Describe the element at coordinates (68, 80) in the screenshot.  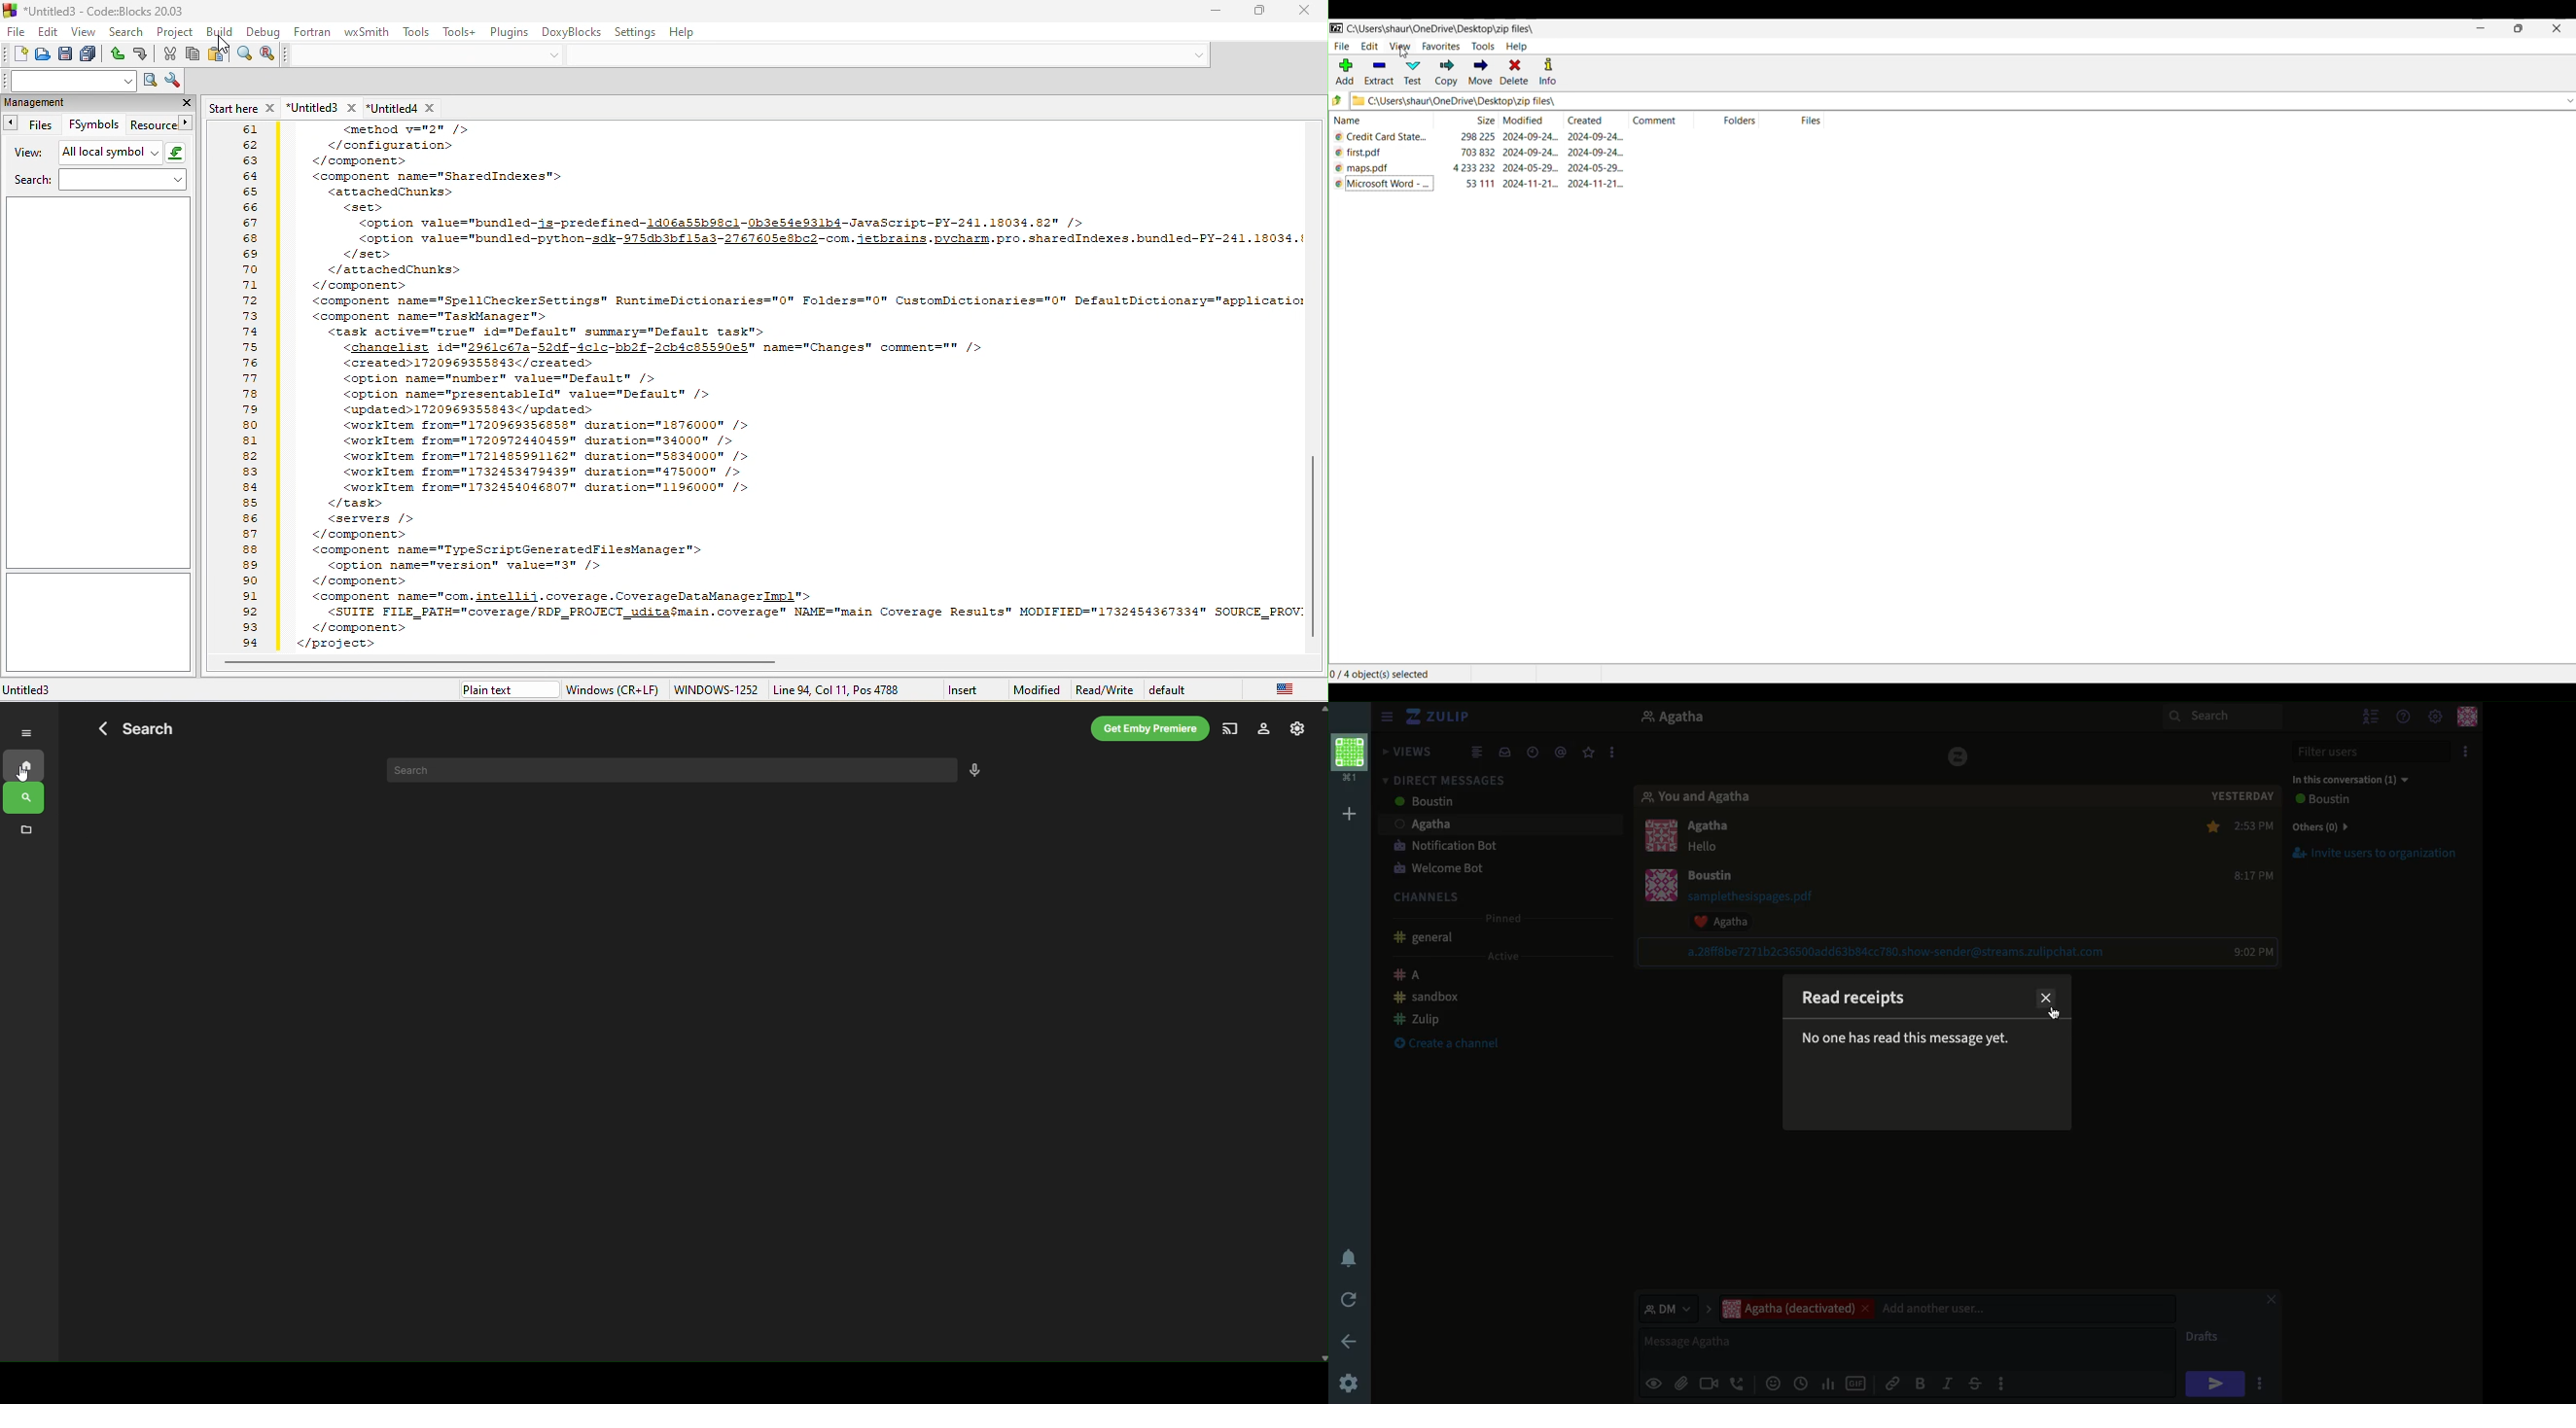
I see `text to search` at that location.